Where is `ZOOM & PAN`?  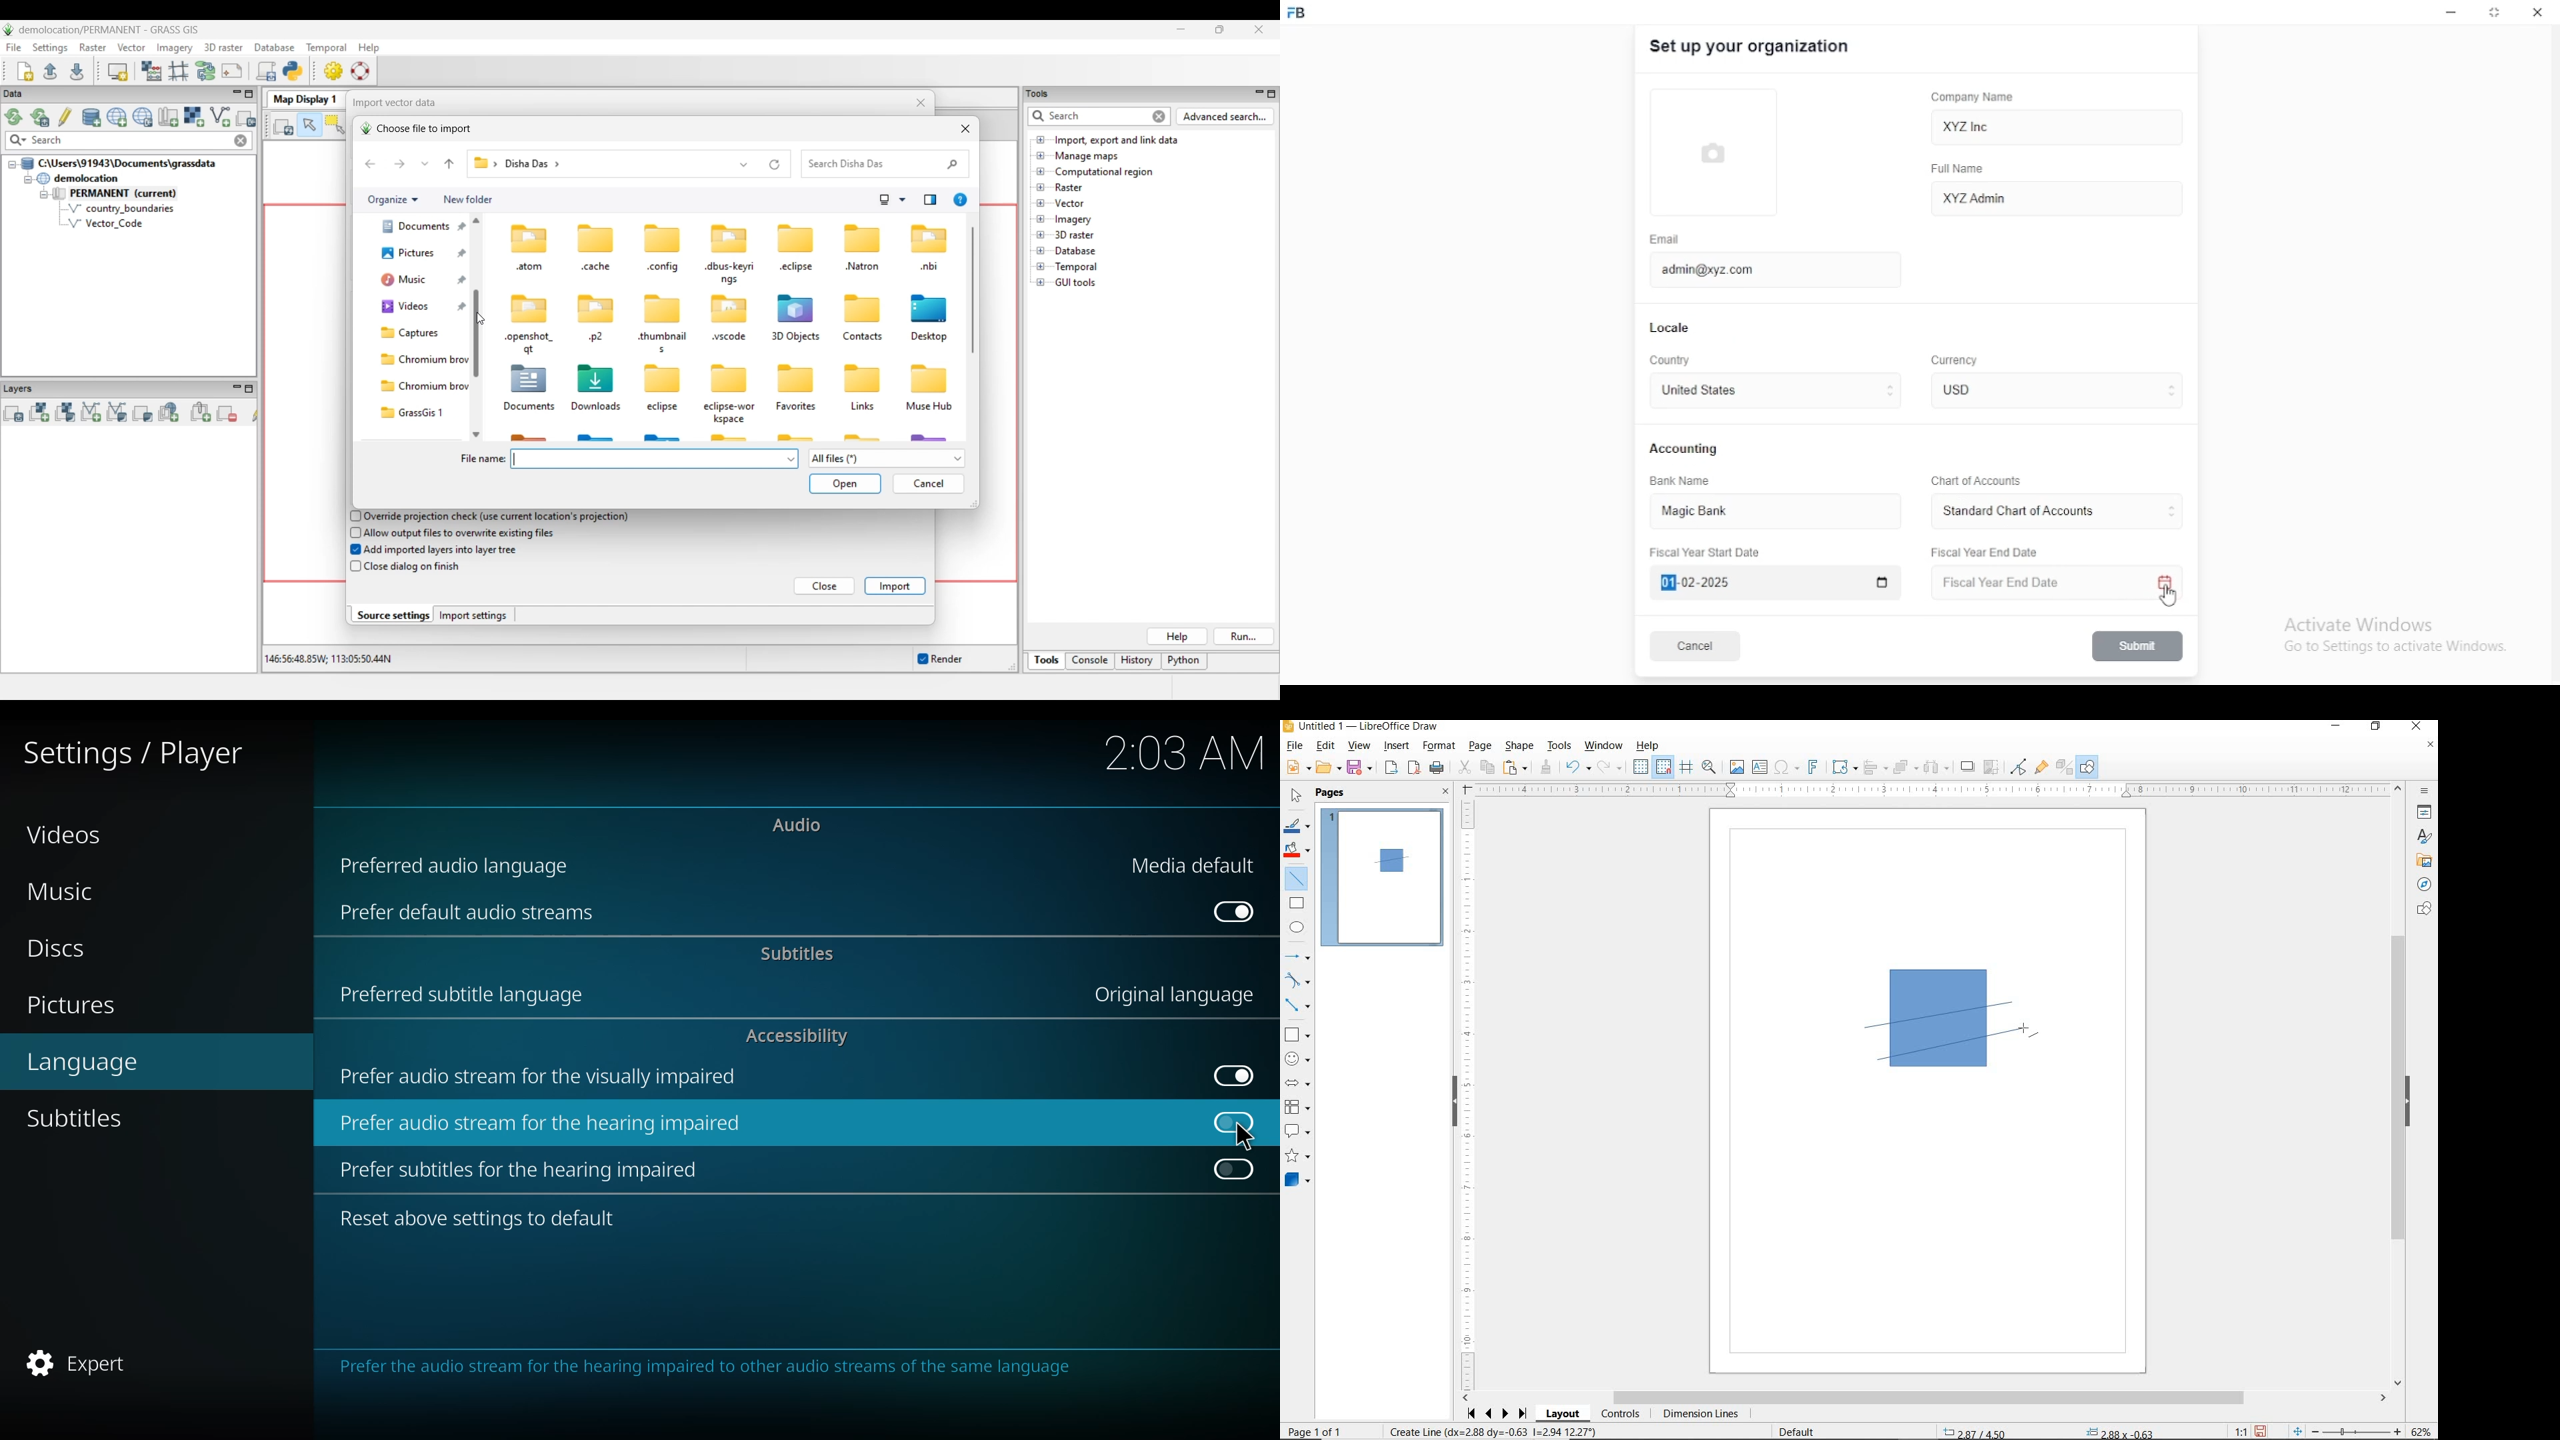 ZOOM & PAN is located at coordinates (1710, 767).